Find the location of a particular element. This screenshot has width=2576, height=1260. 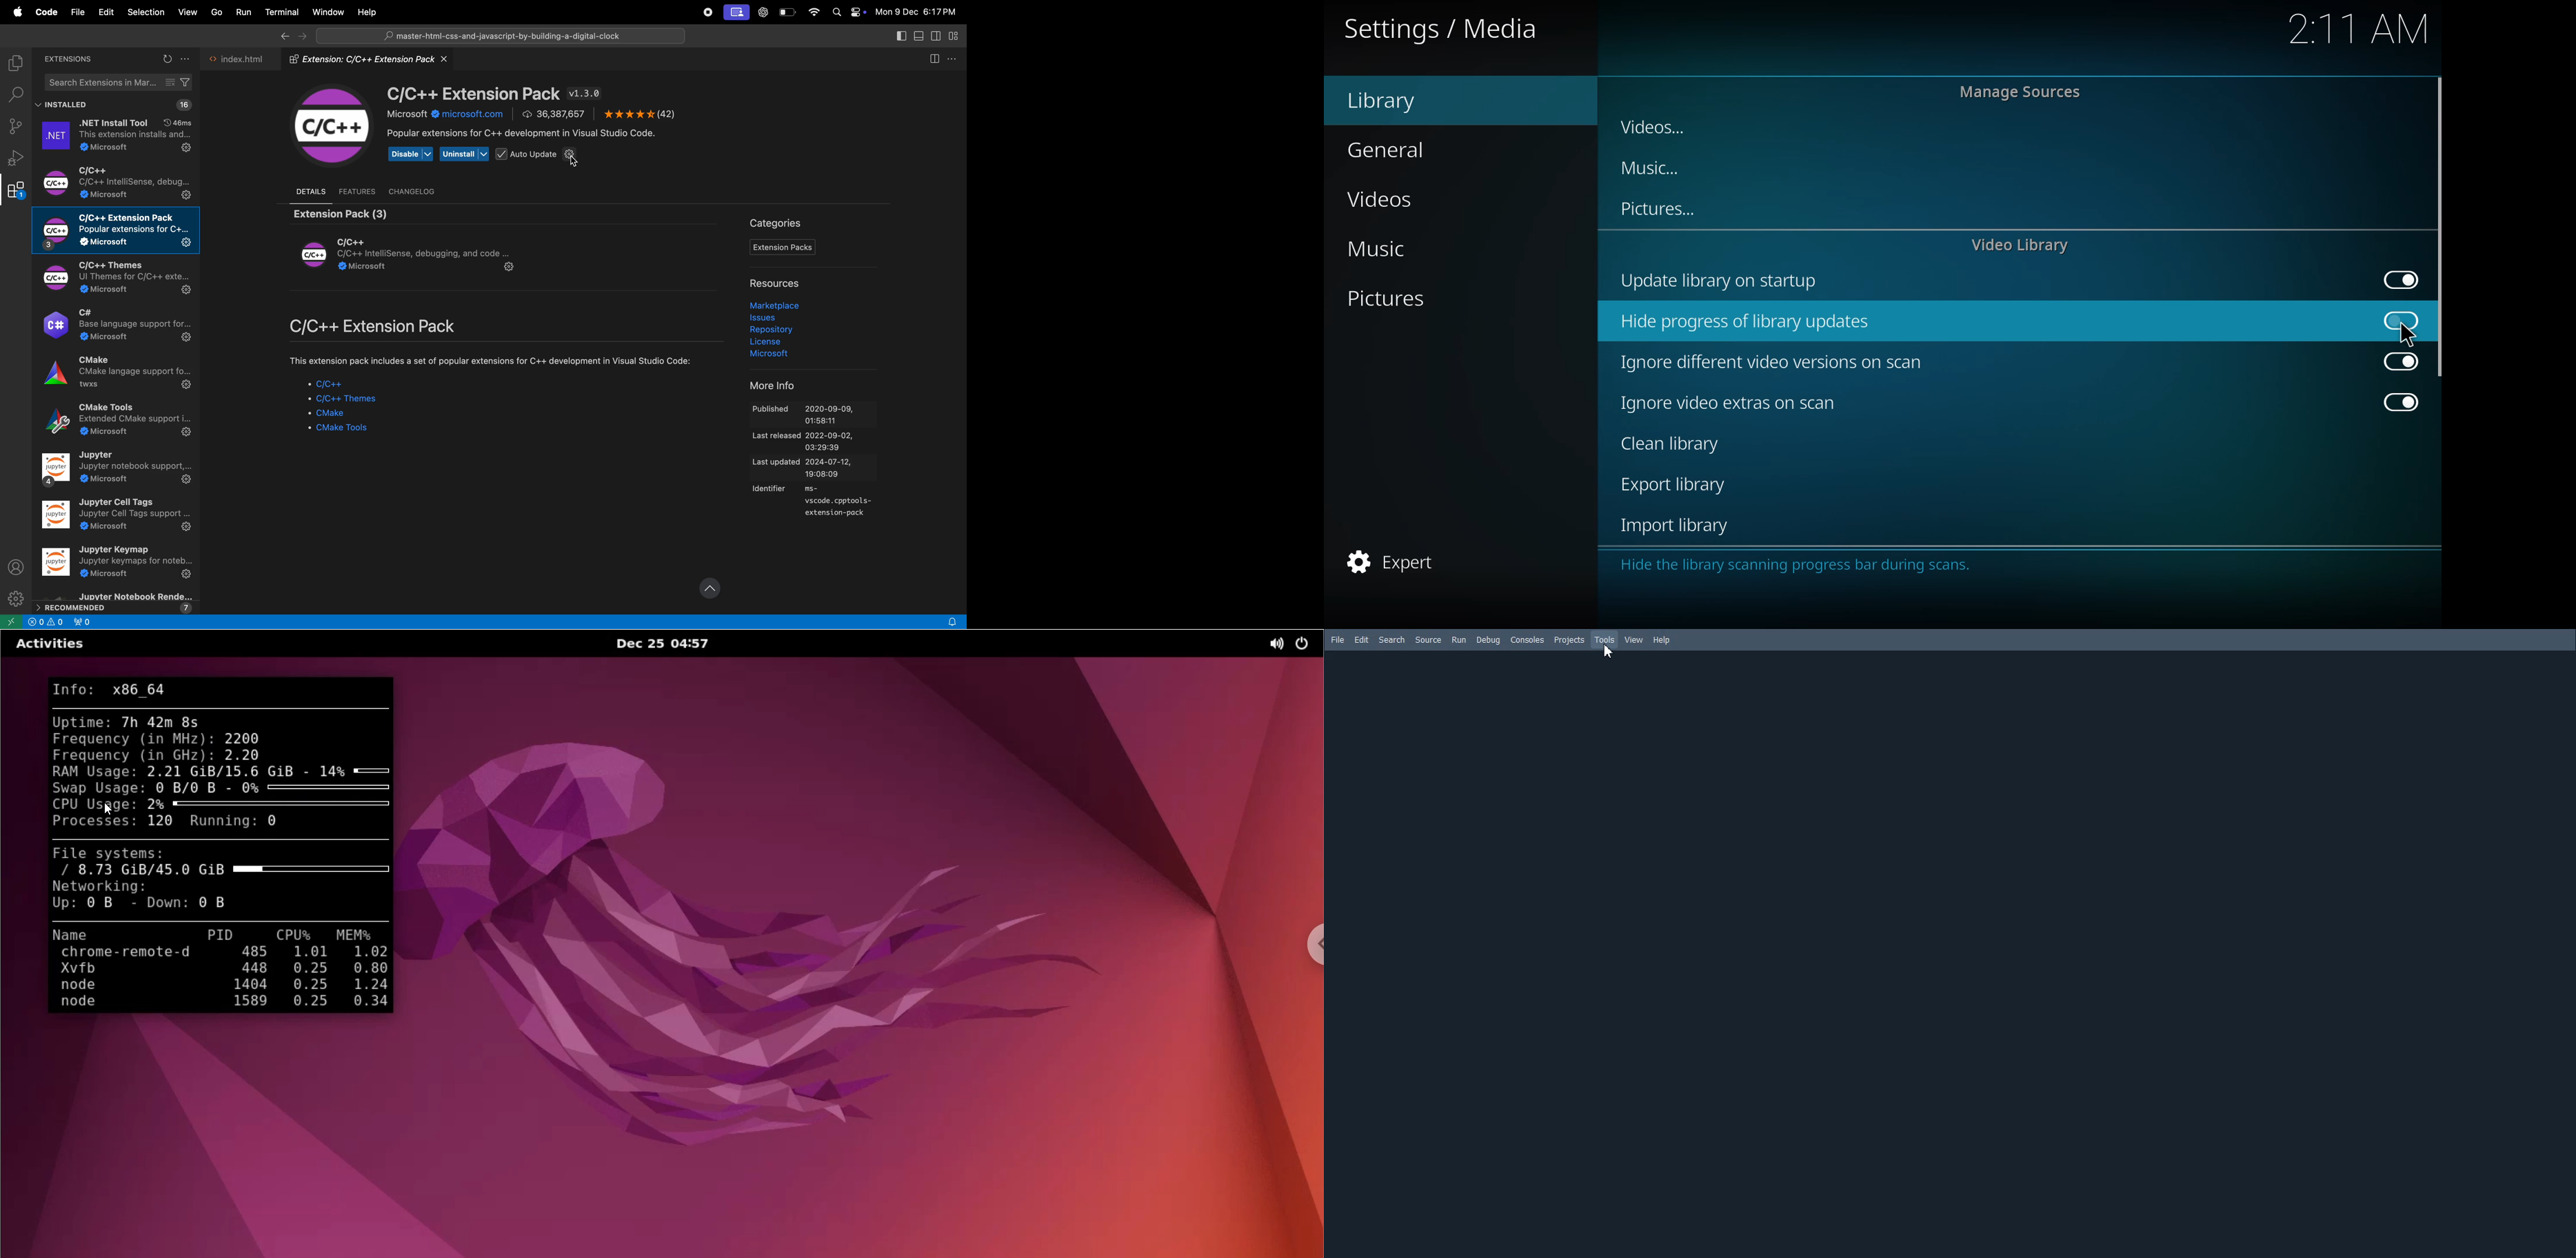

time is located at coordinates (2358, 29).